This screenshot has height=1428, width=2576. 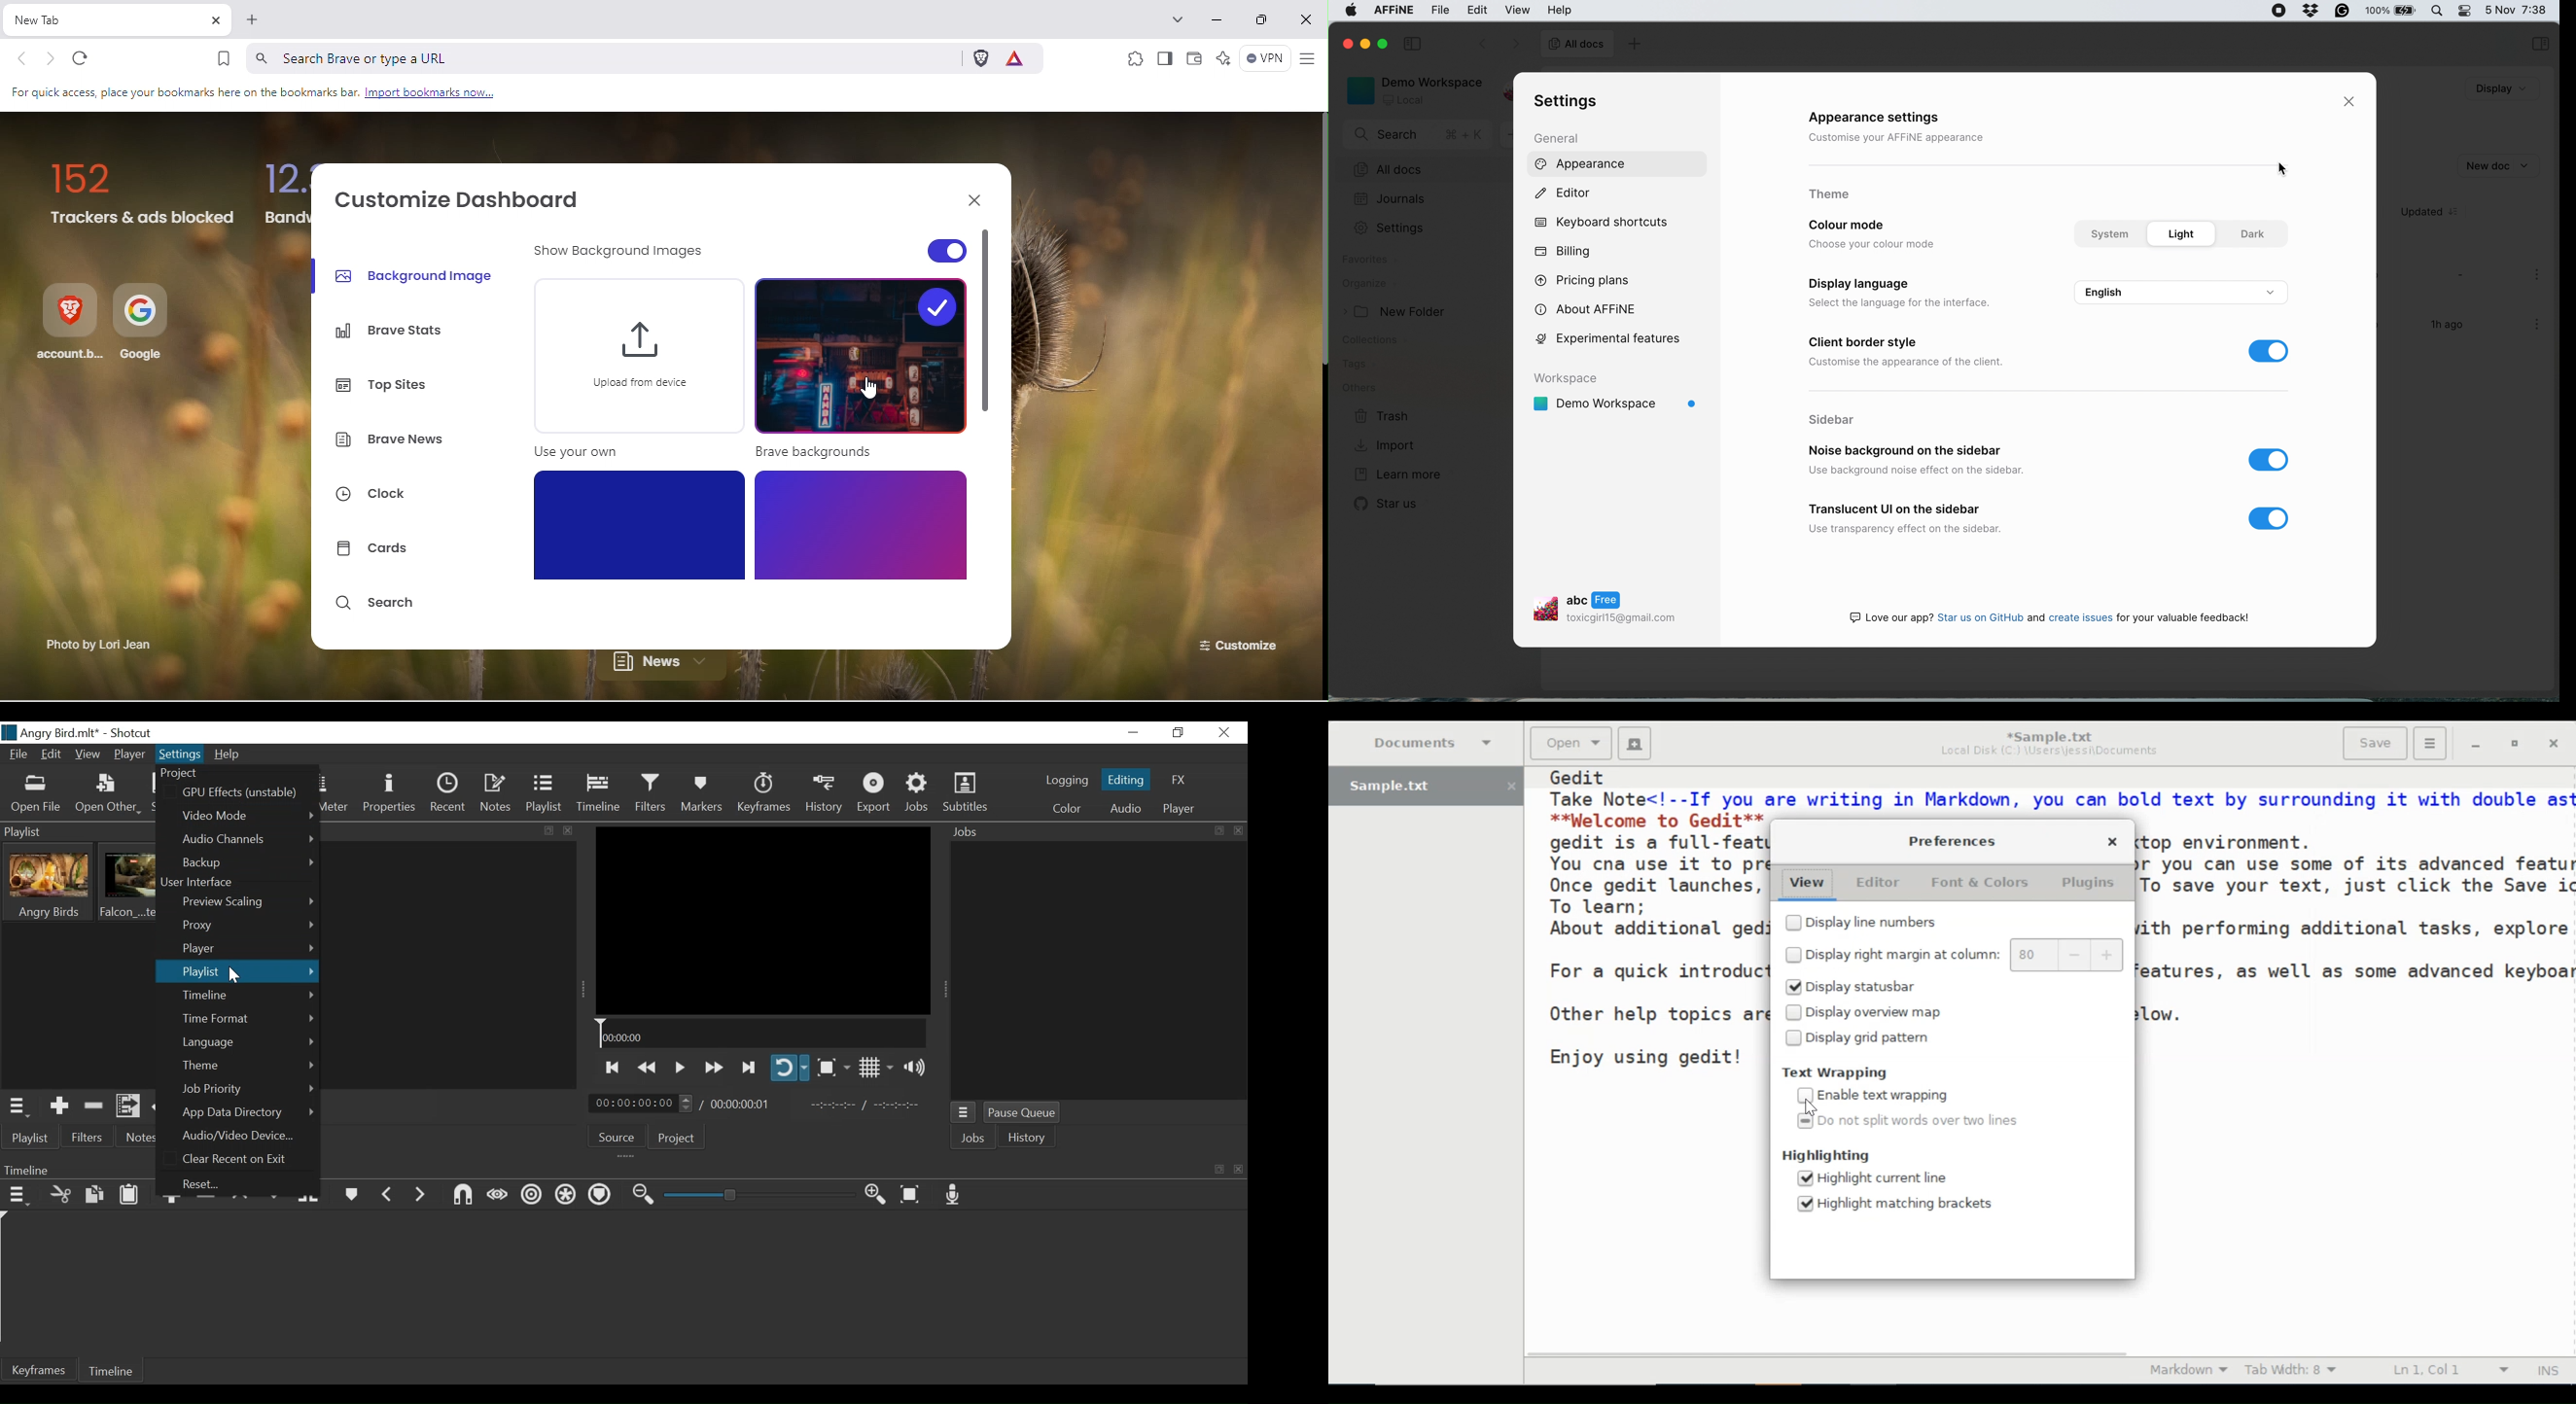 I want to click on (un)select Display grid pattern, so click(x=1858, y=1039).